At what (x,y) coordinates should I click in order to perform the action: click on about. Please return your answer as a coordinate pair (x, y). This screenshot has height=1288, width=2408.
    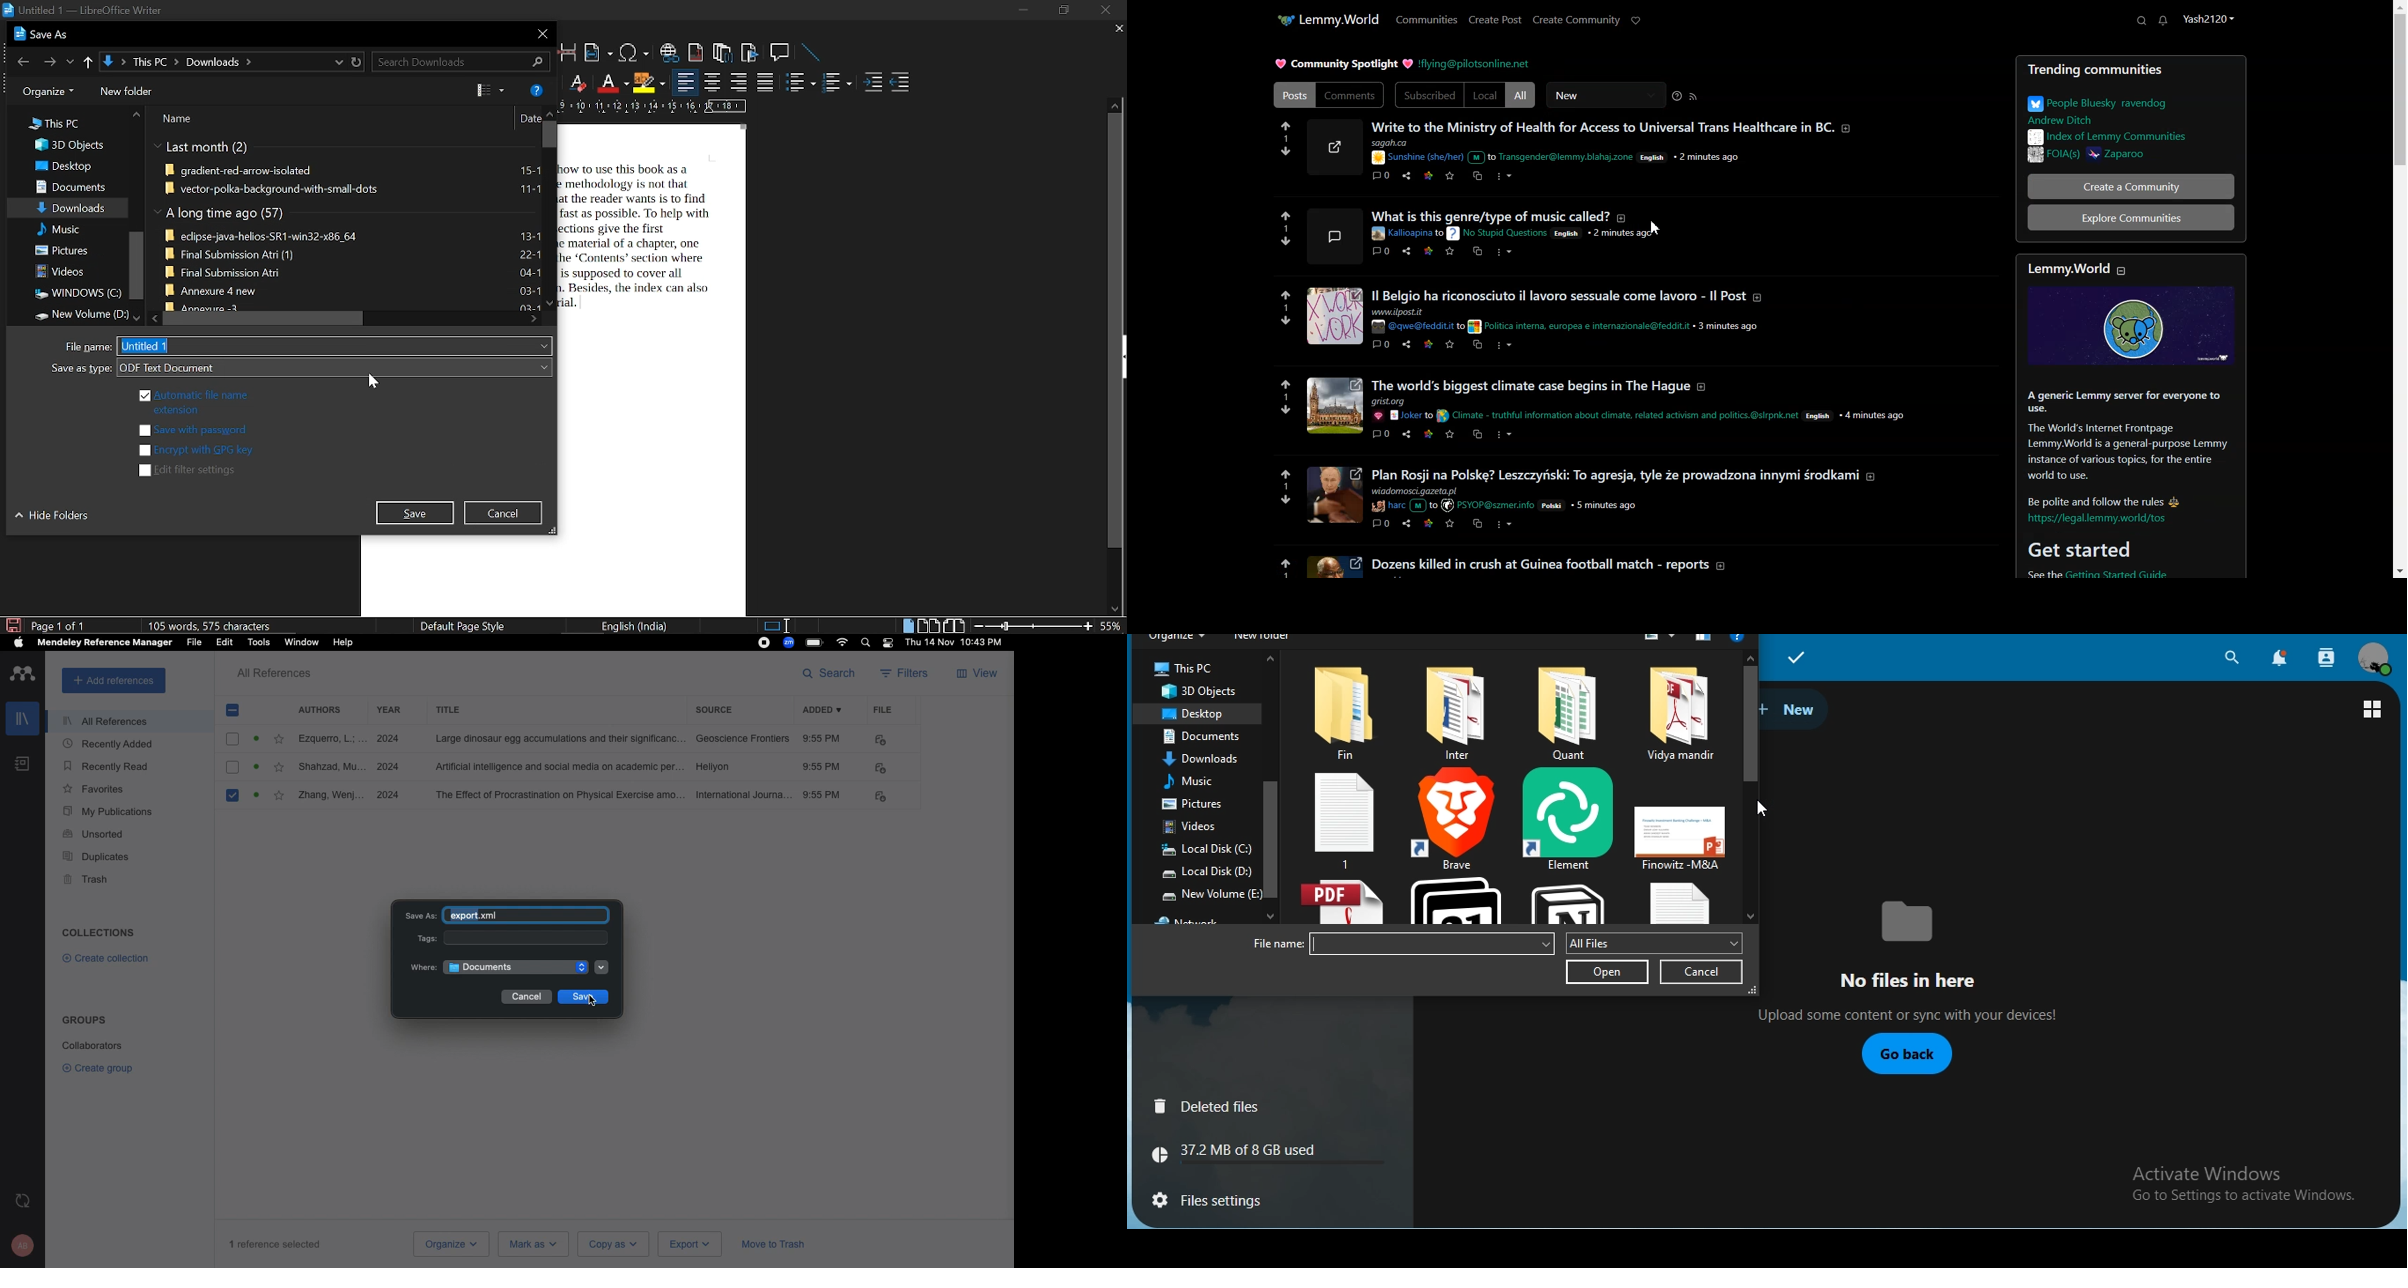
    Looking at the image, I should click on (1726, 564).